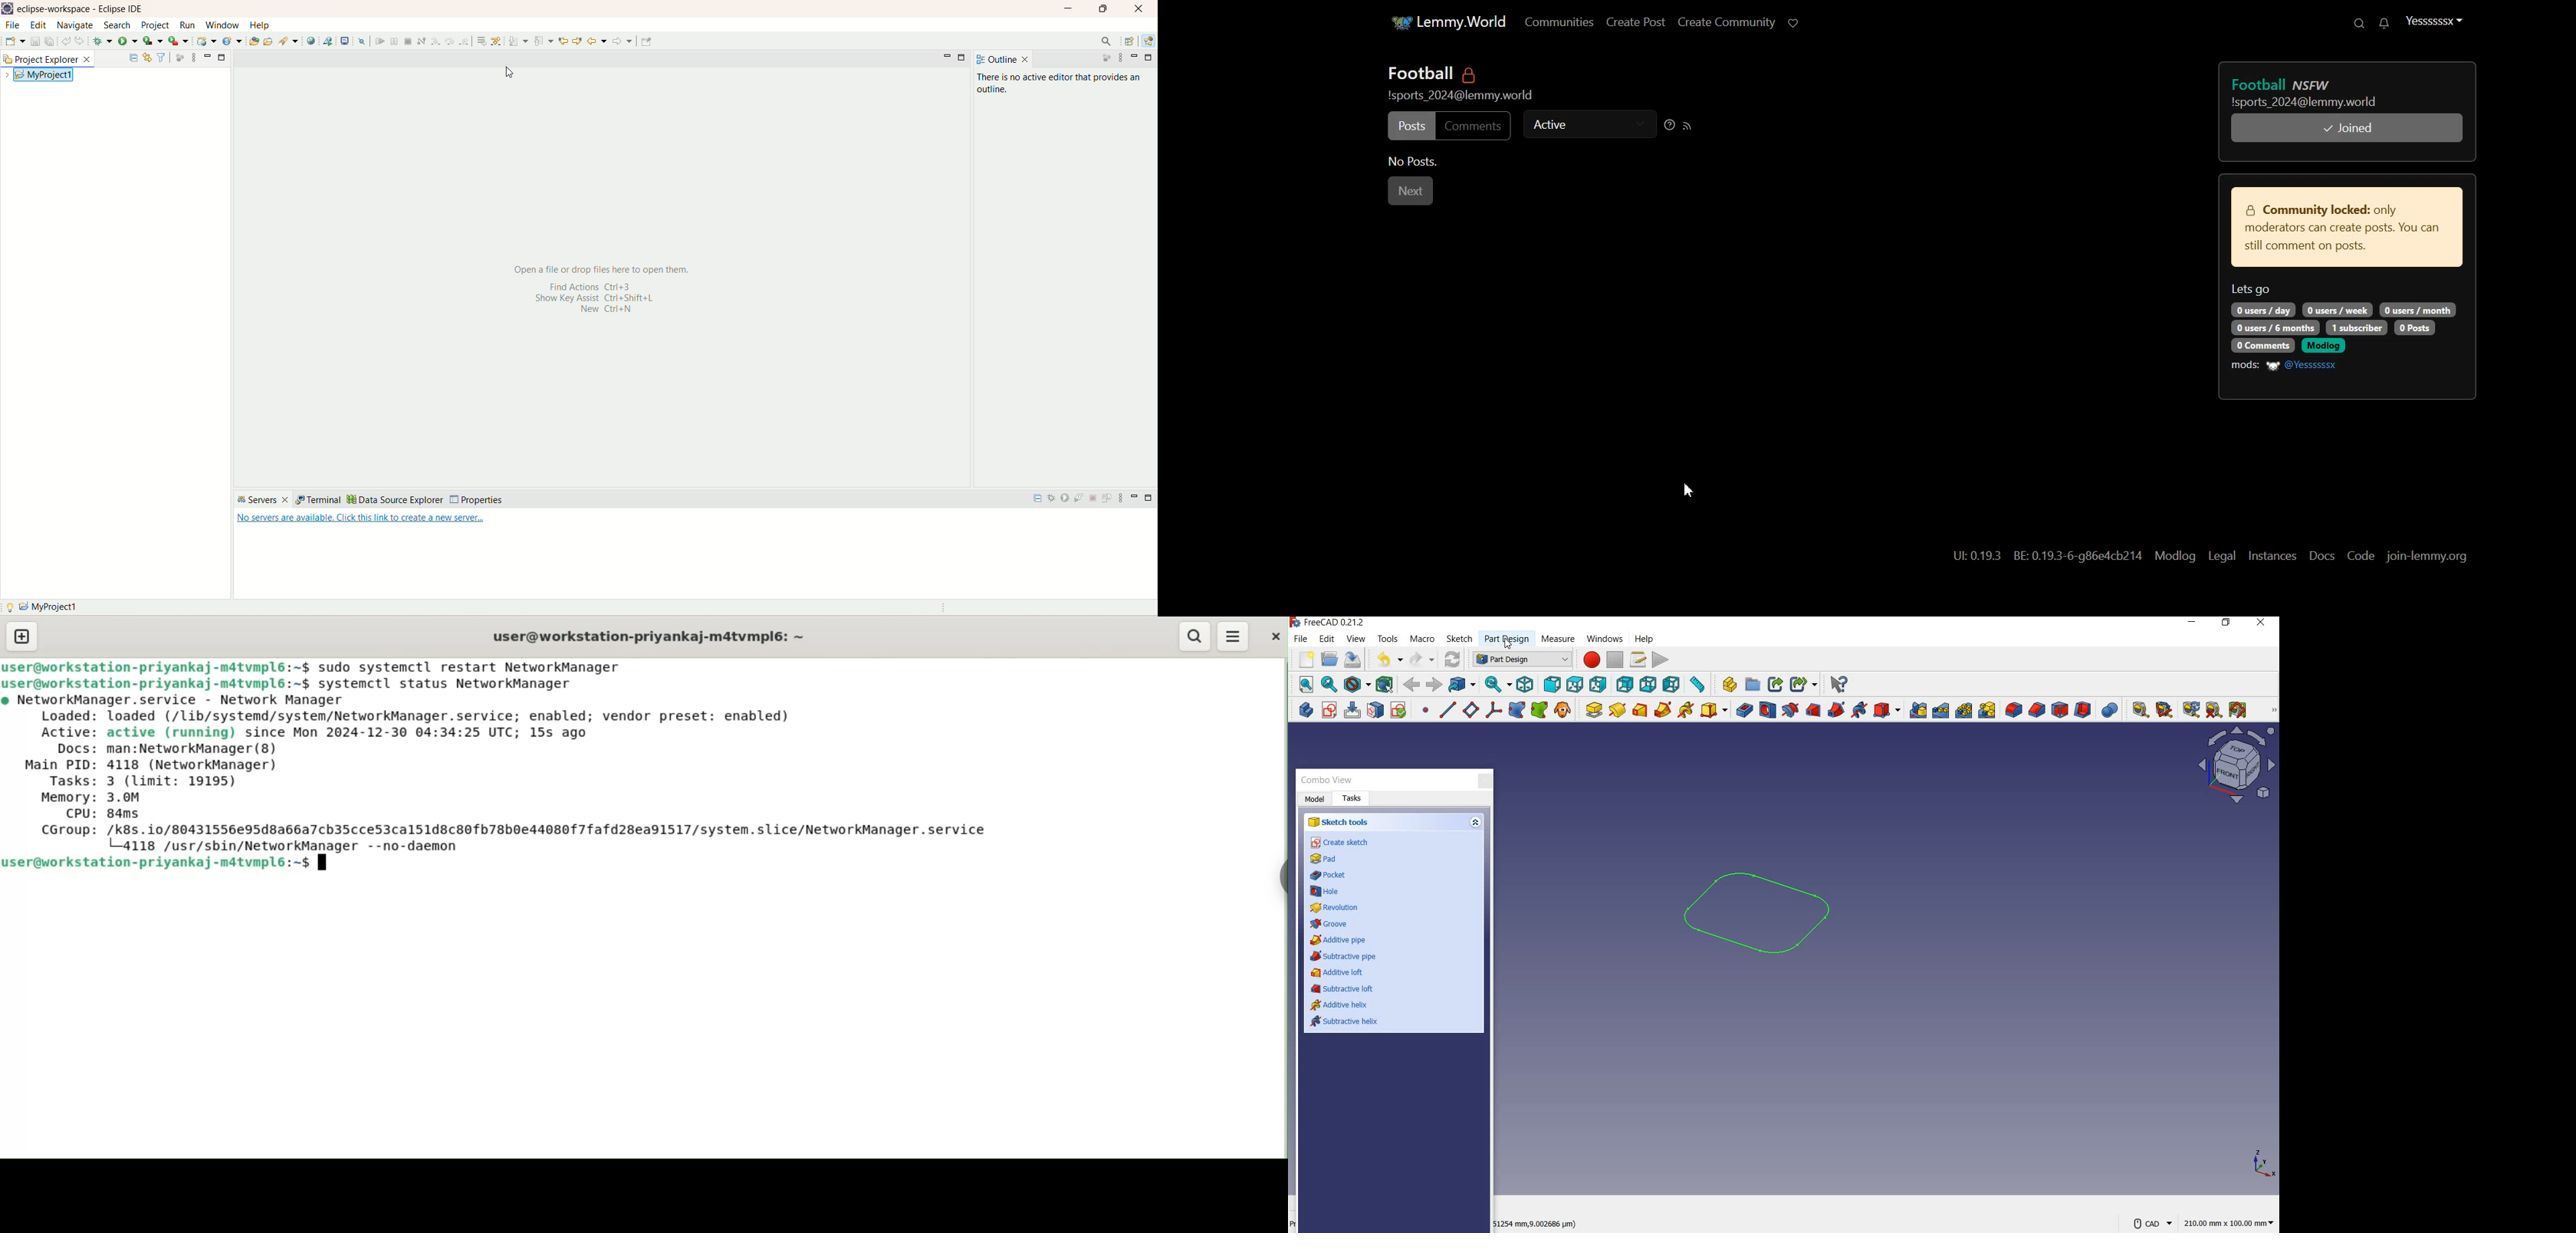 The height and width of the screenshot is (1260, 2576). What do you see at coordinates (1918, 712) in the screenshot?
I see `mirrored` at bounding box center [1918, 712].